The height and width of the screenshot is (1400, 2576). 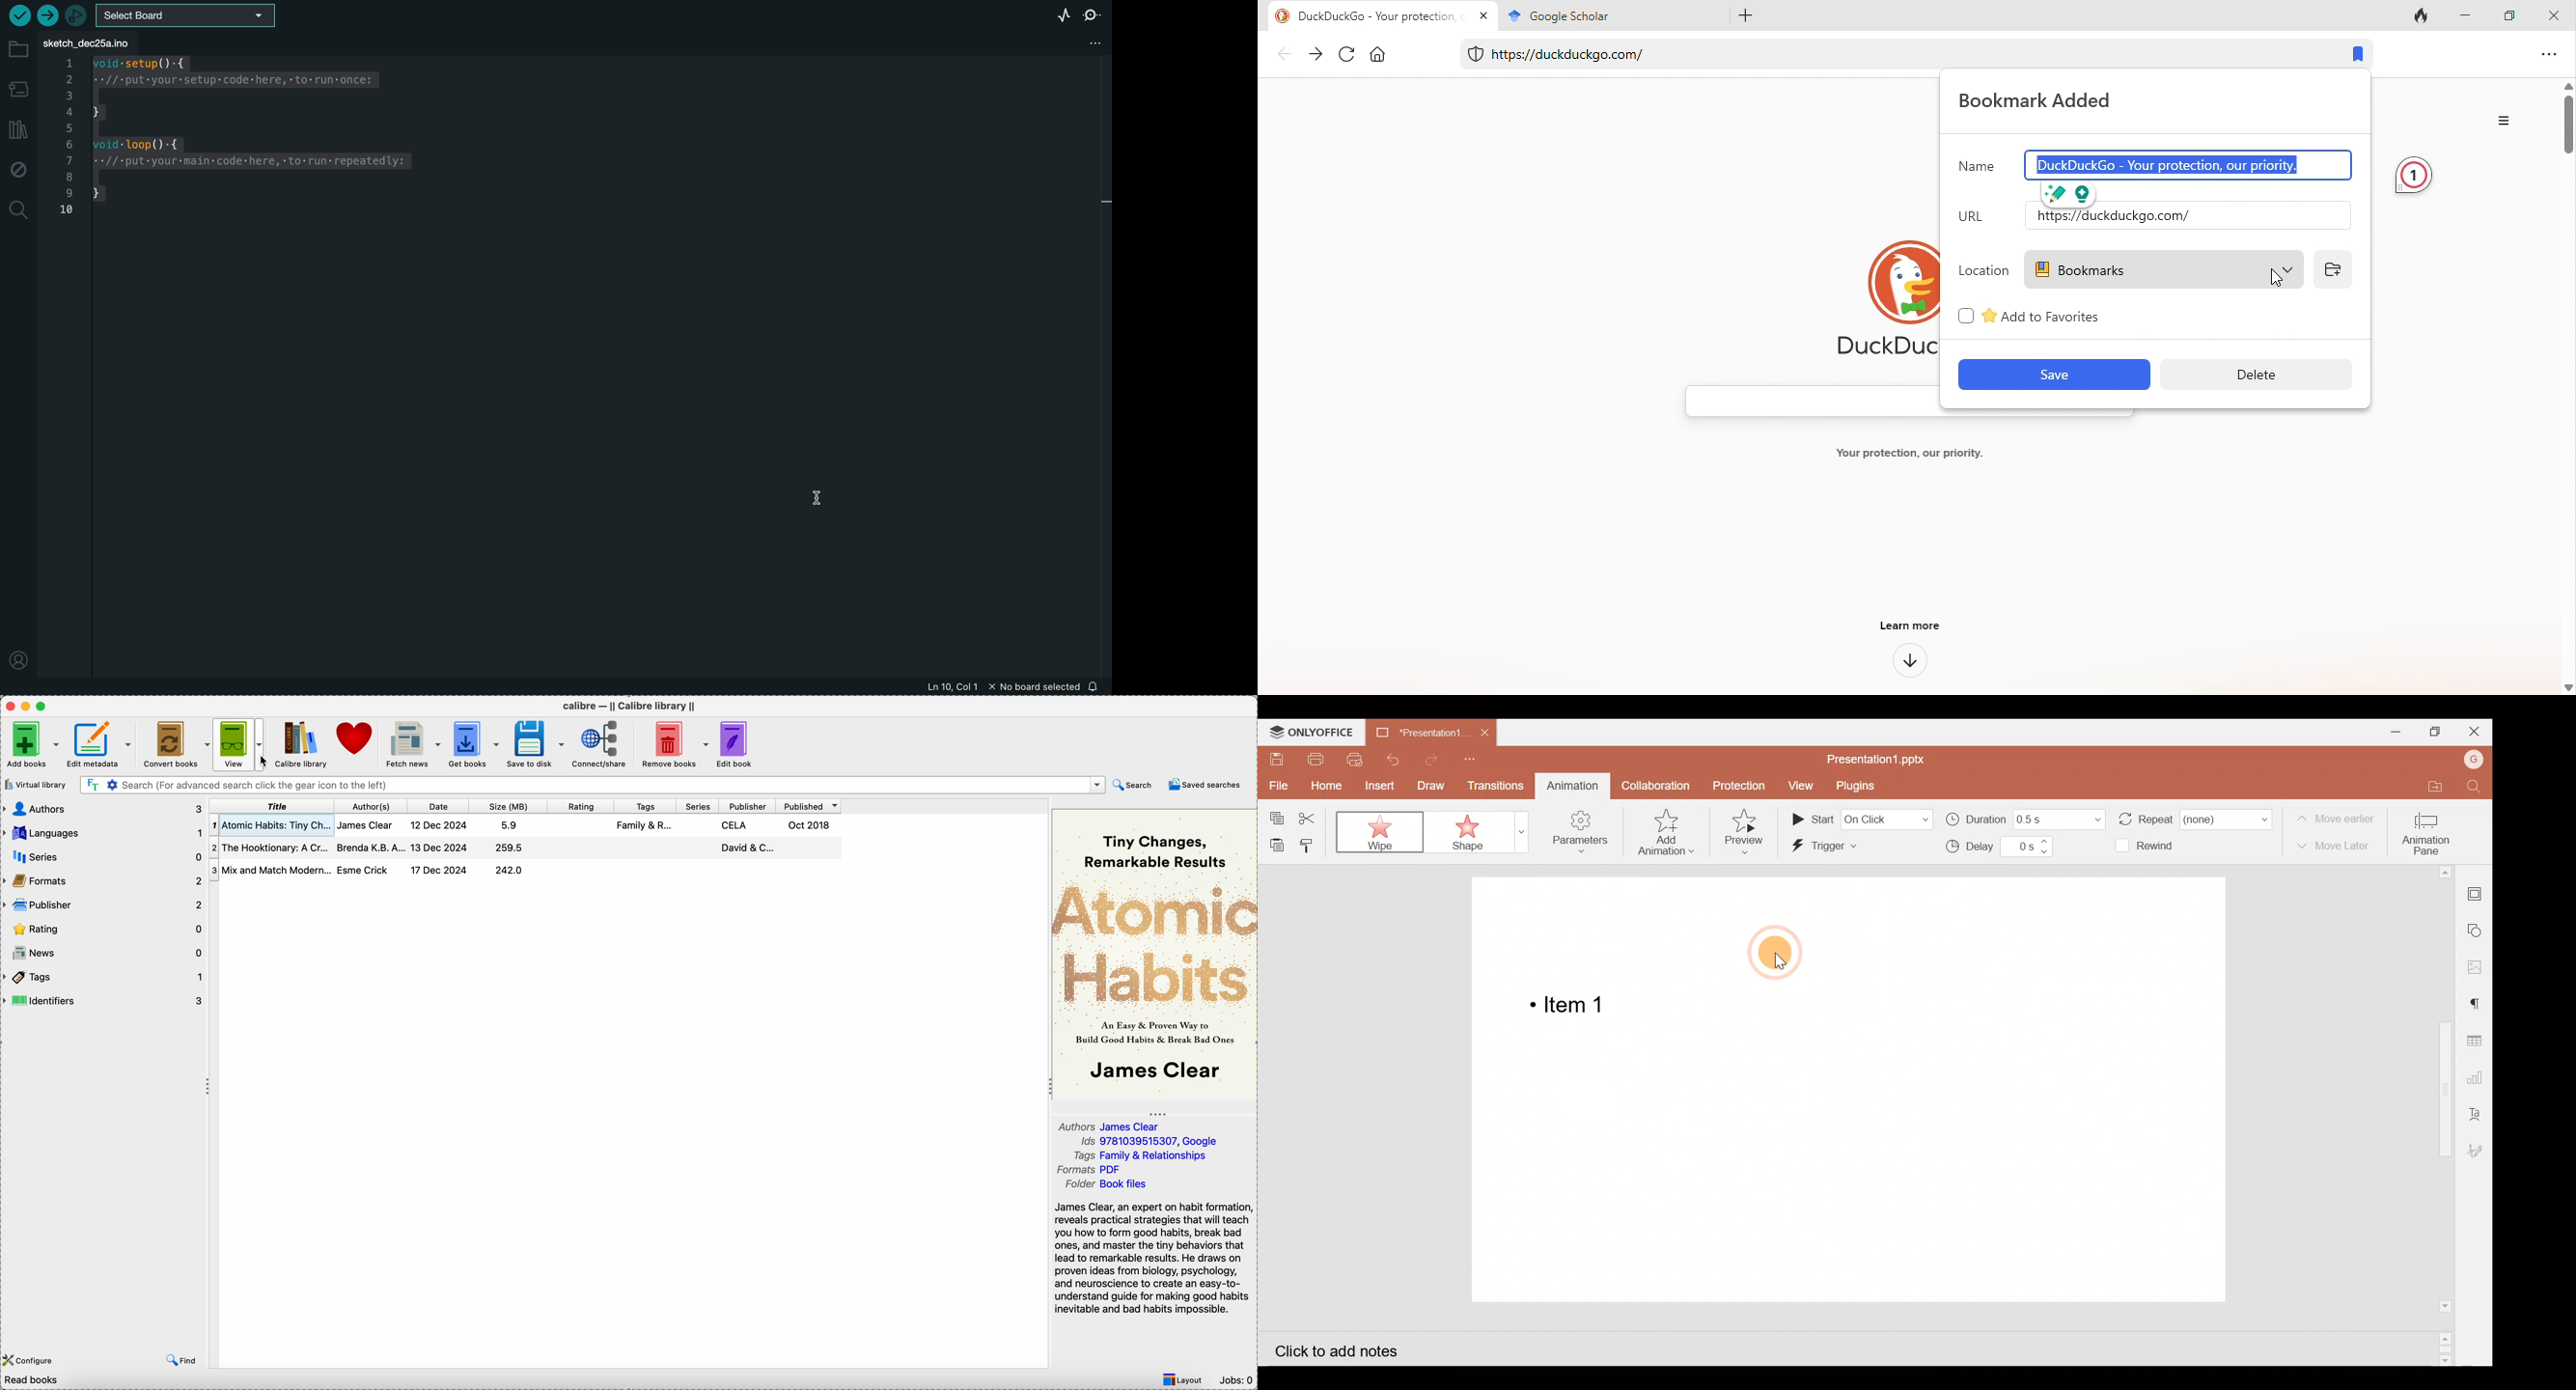 I want to click on Esme Crick, so click(x=364, y=869).